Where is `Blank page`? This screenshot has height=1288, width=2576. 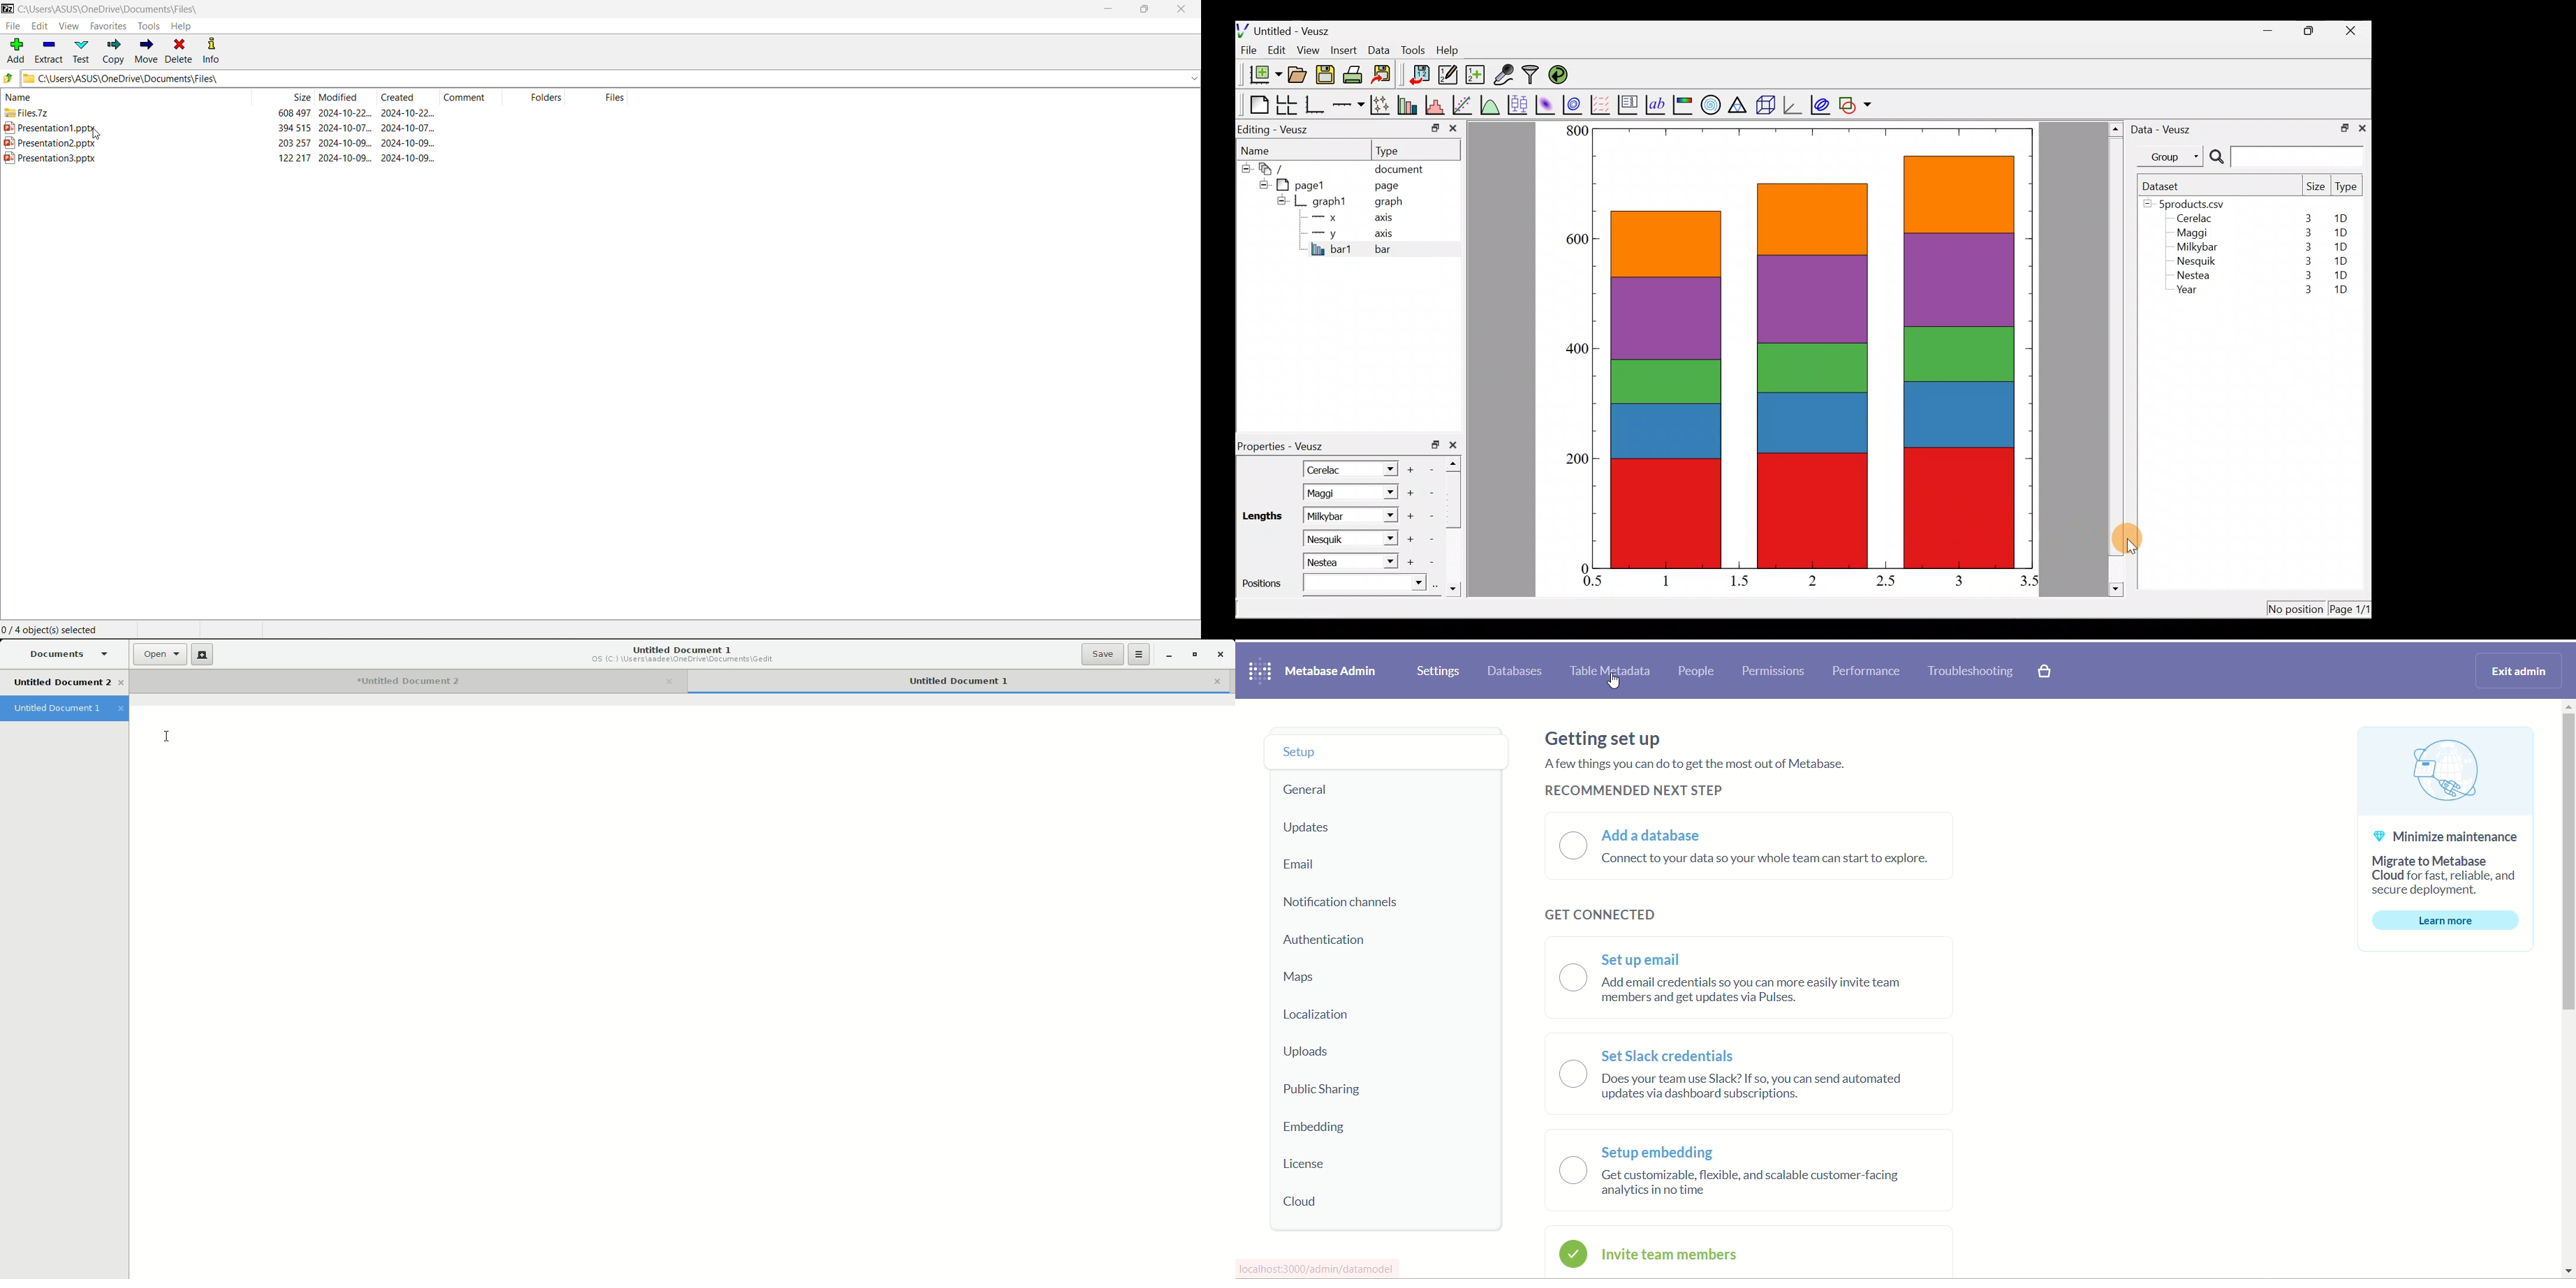
Blank page is located at coordinates (1256, 105).